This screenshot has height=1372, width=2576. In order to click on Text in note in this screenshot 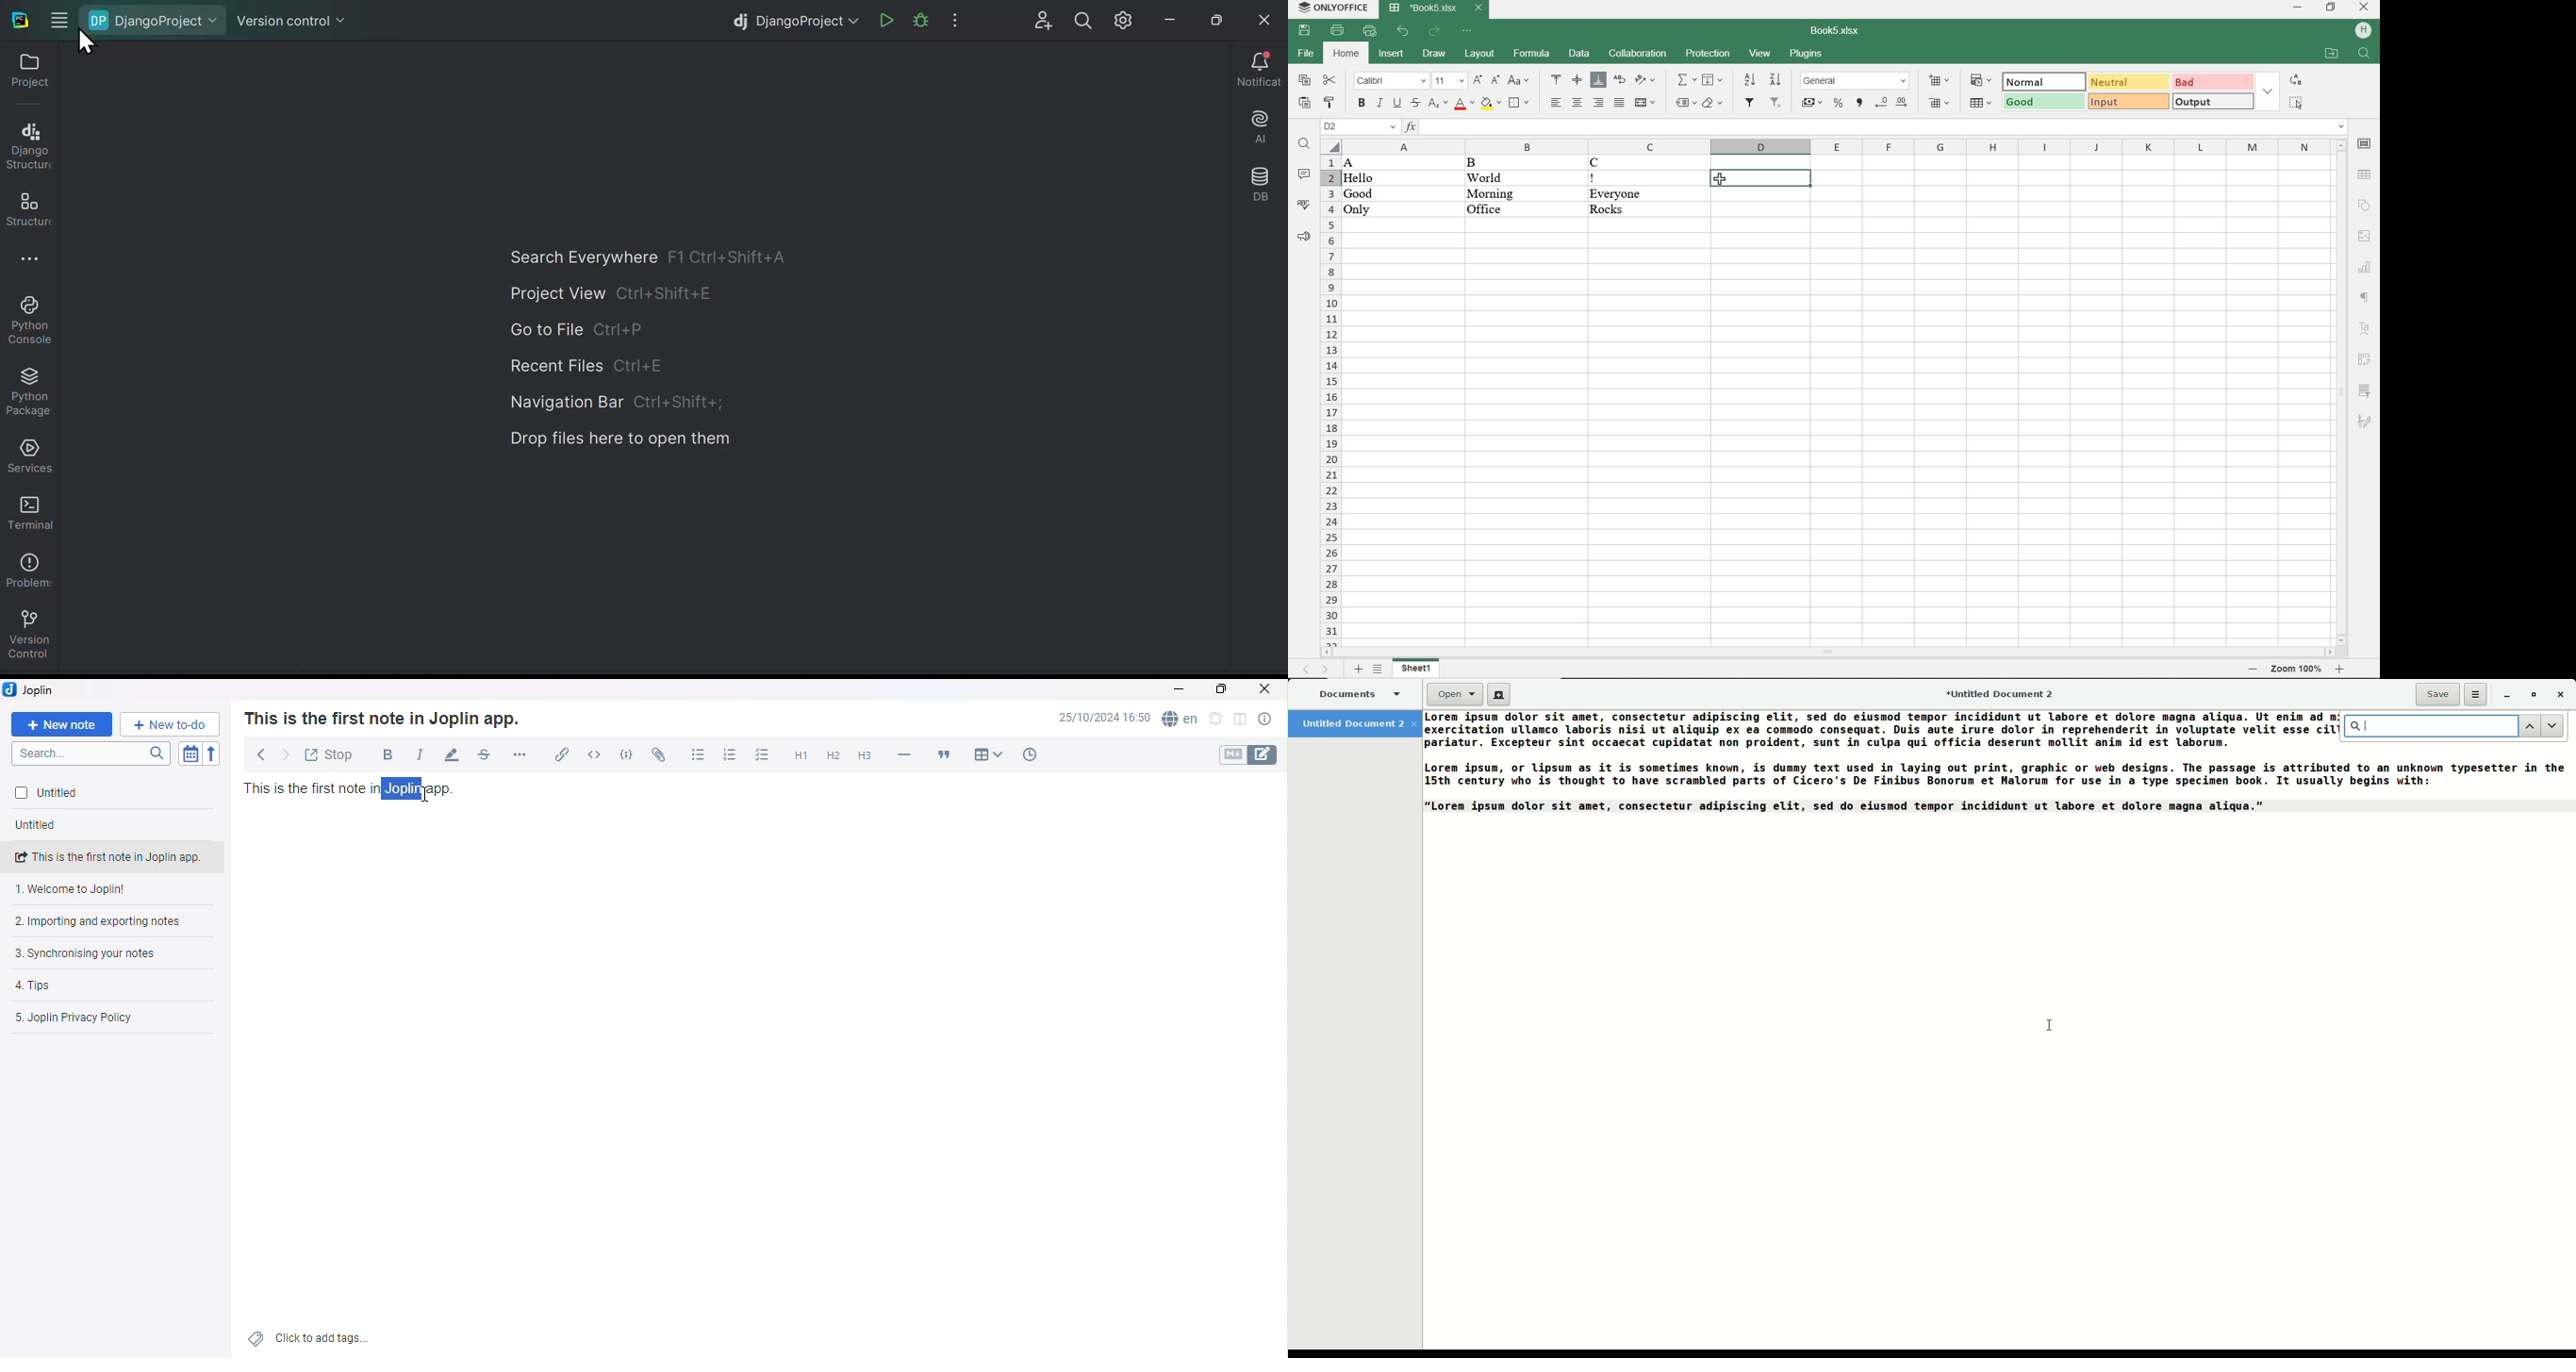, I will do `click(352, 788)`.